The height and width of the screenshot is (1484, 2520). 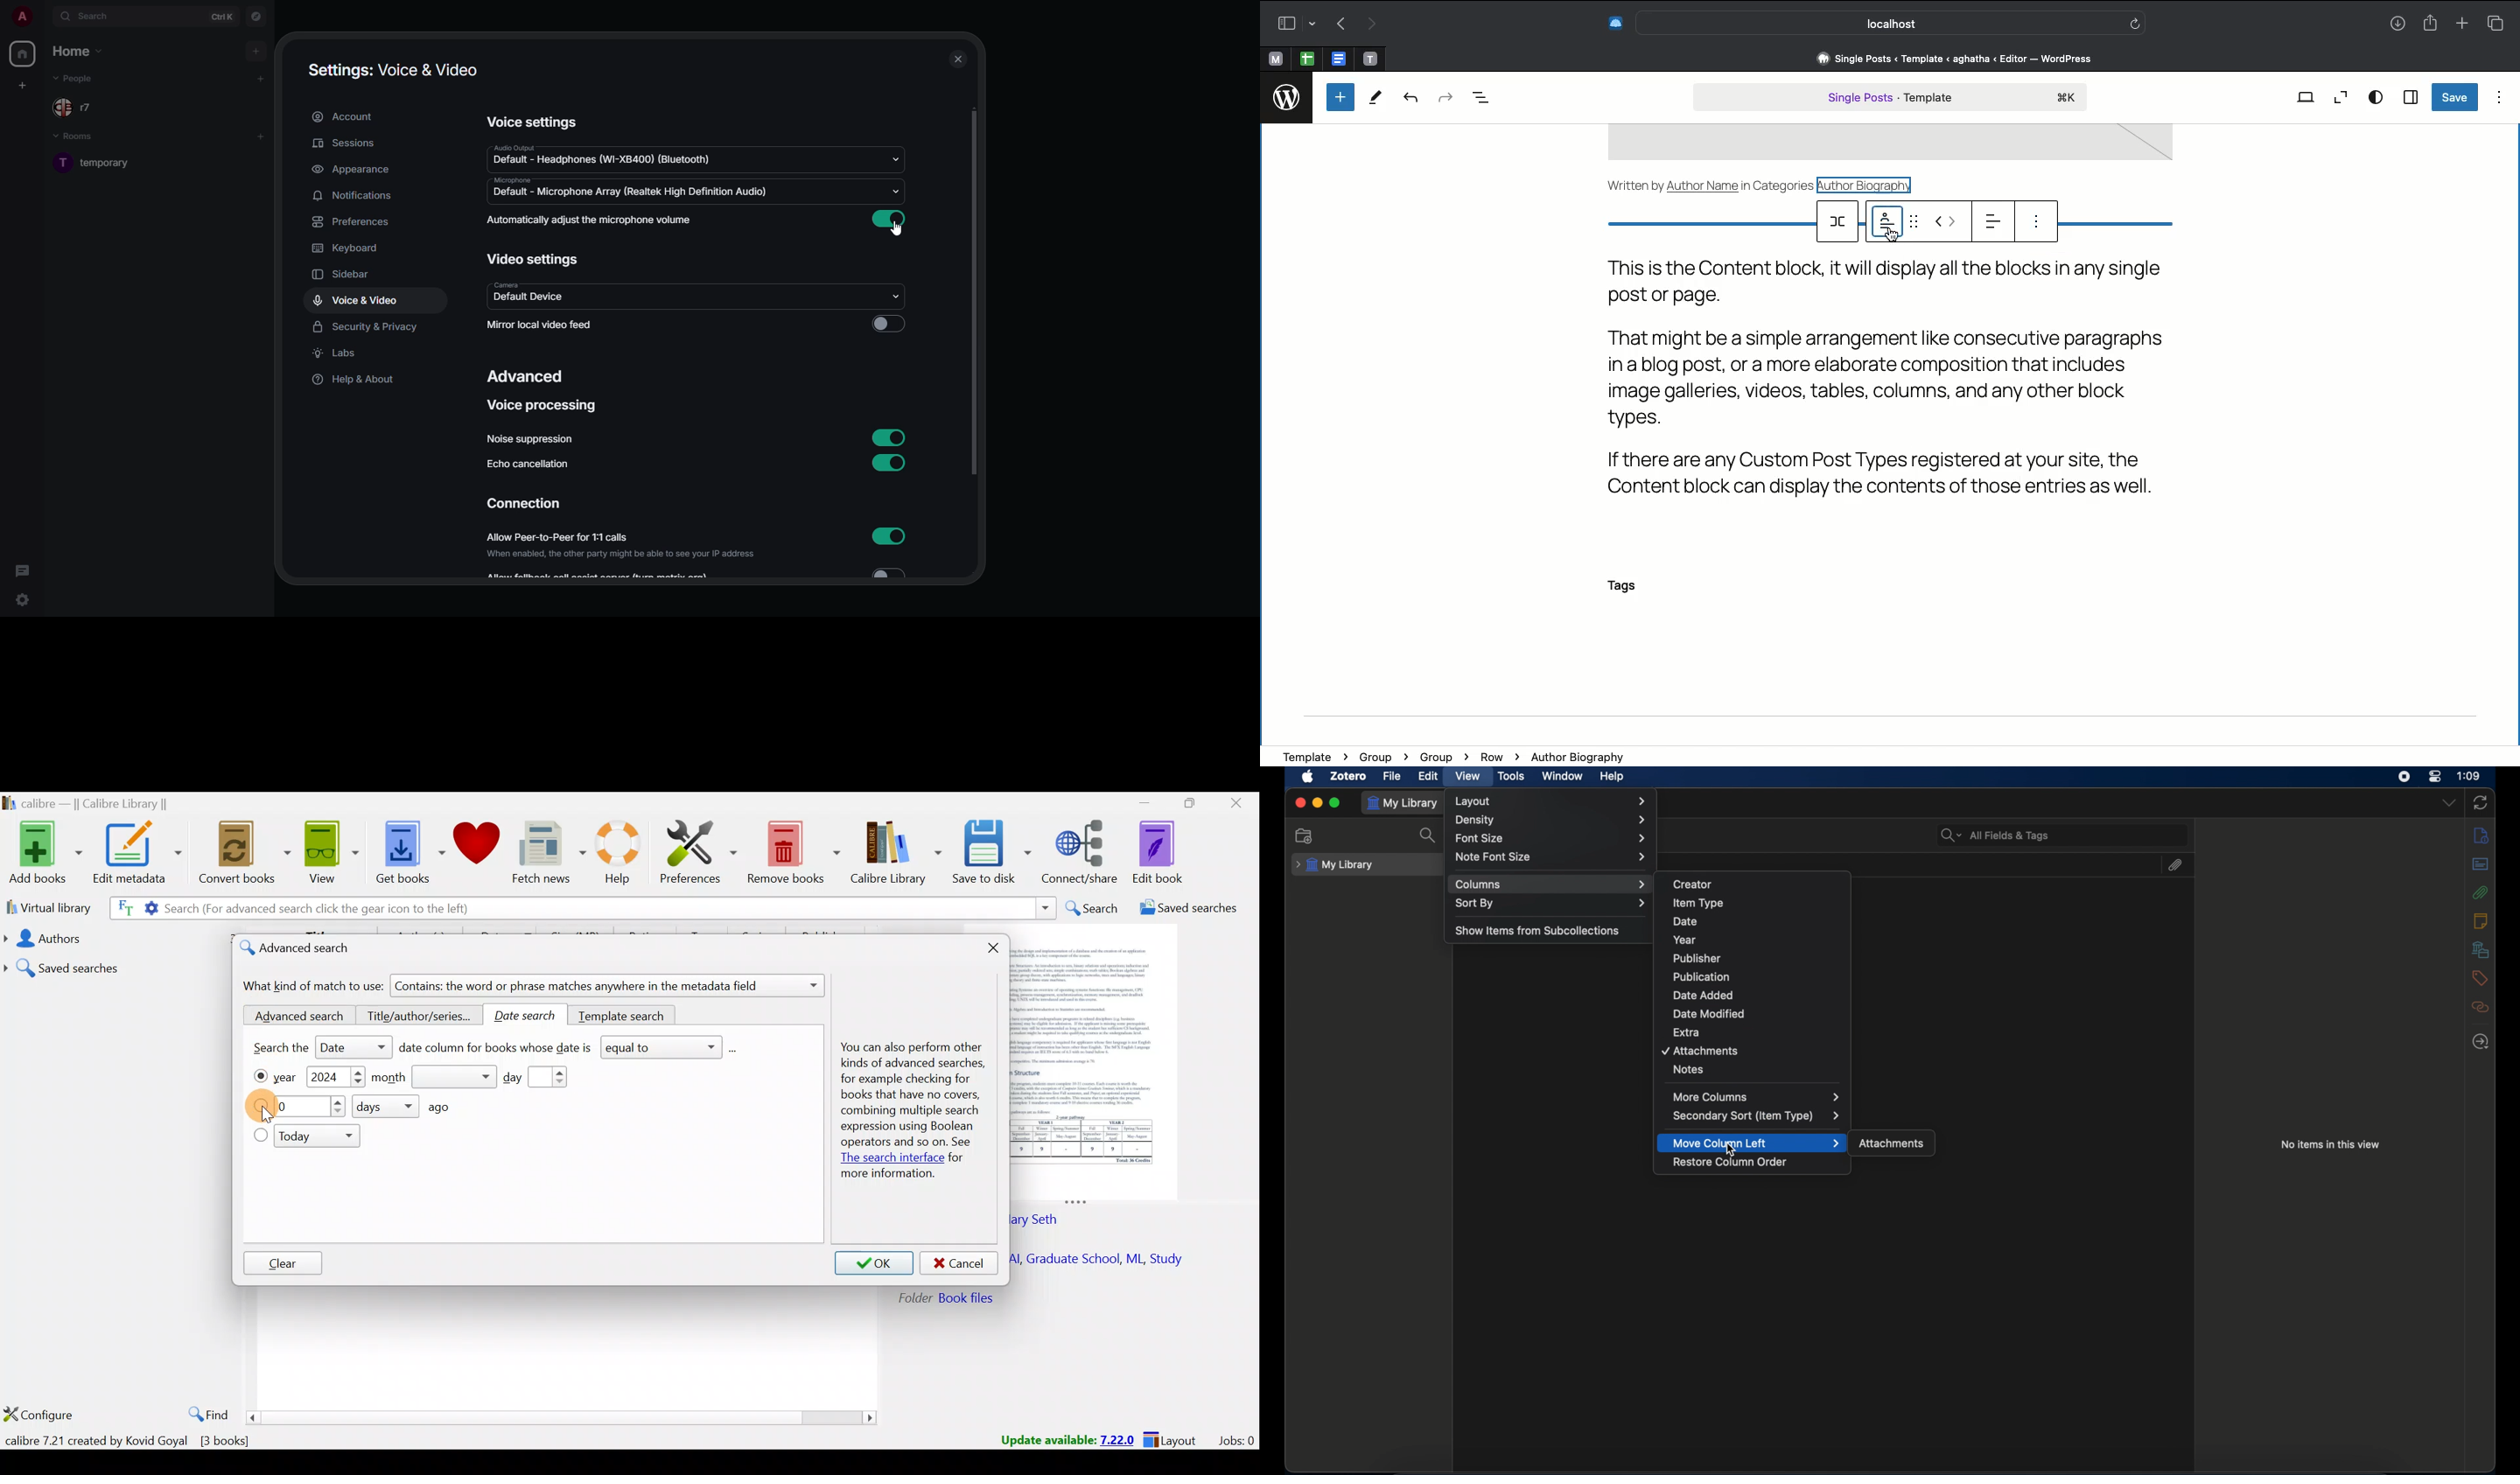 What do you see at coordinates (524, 503) in the screenshot?
I see `connection` at bounding box center [524, 503].